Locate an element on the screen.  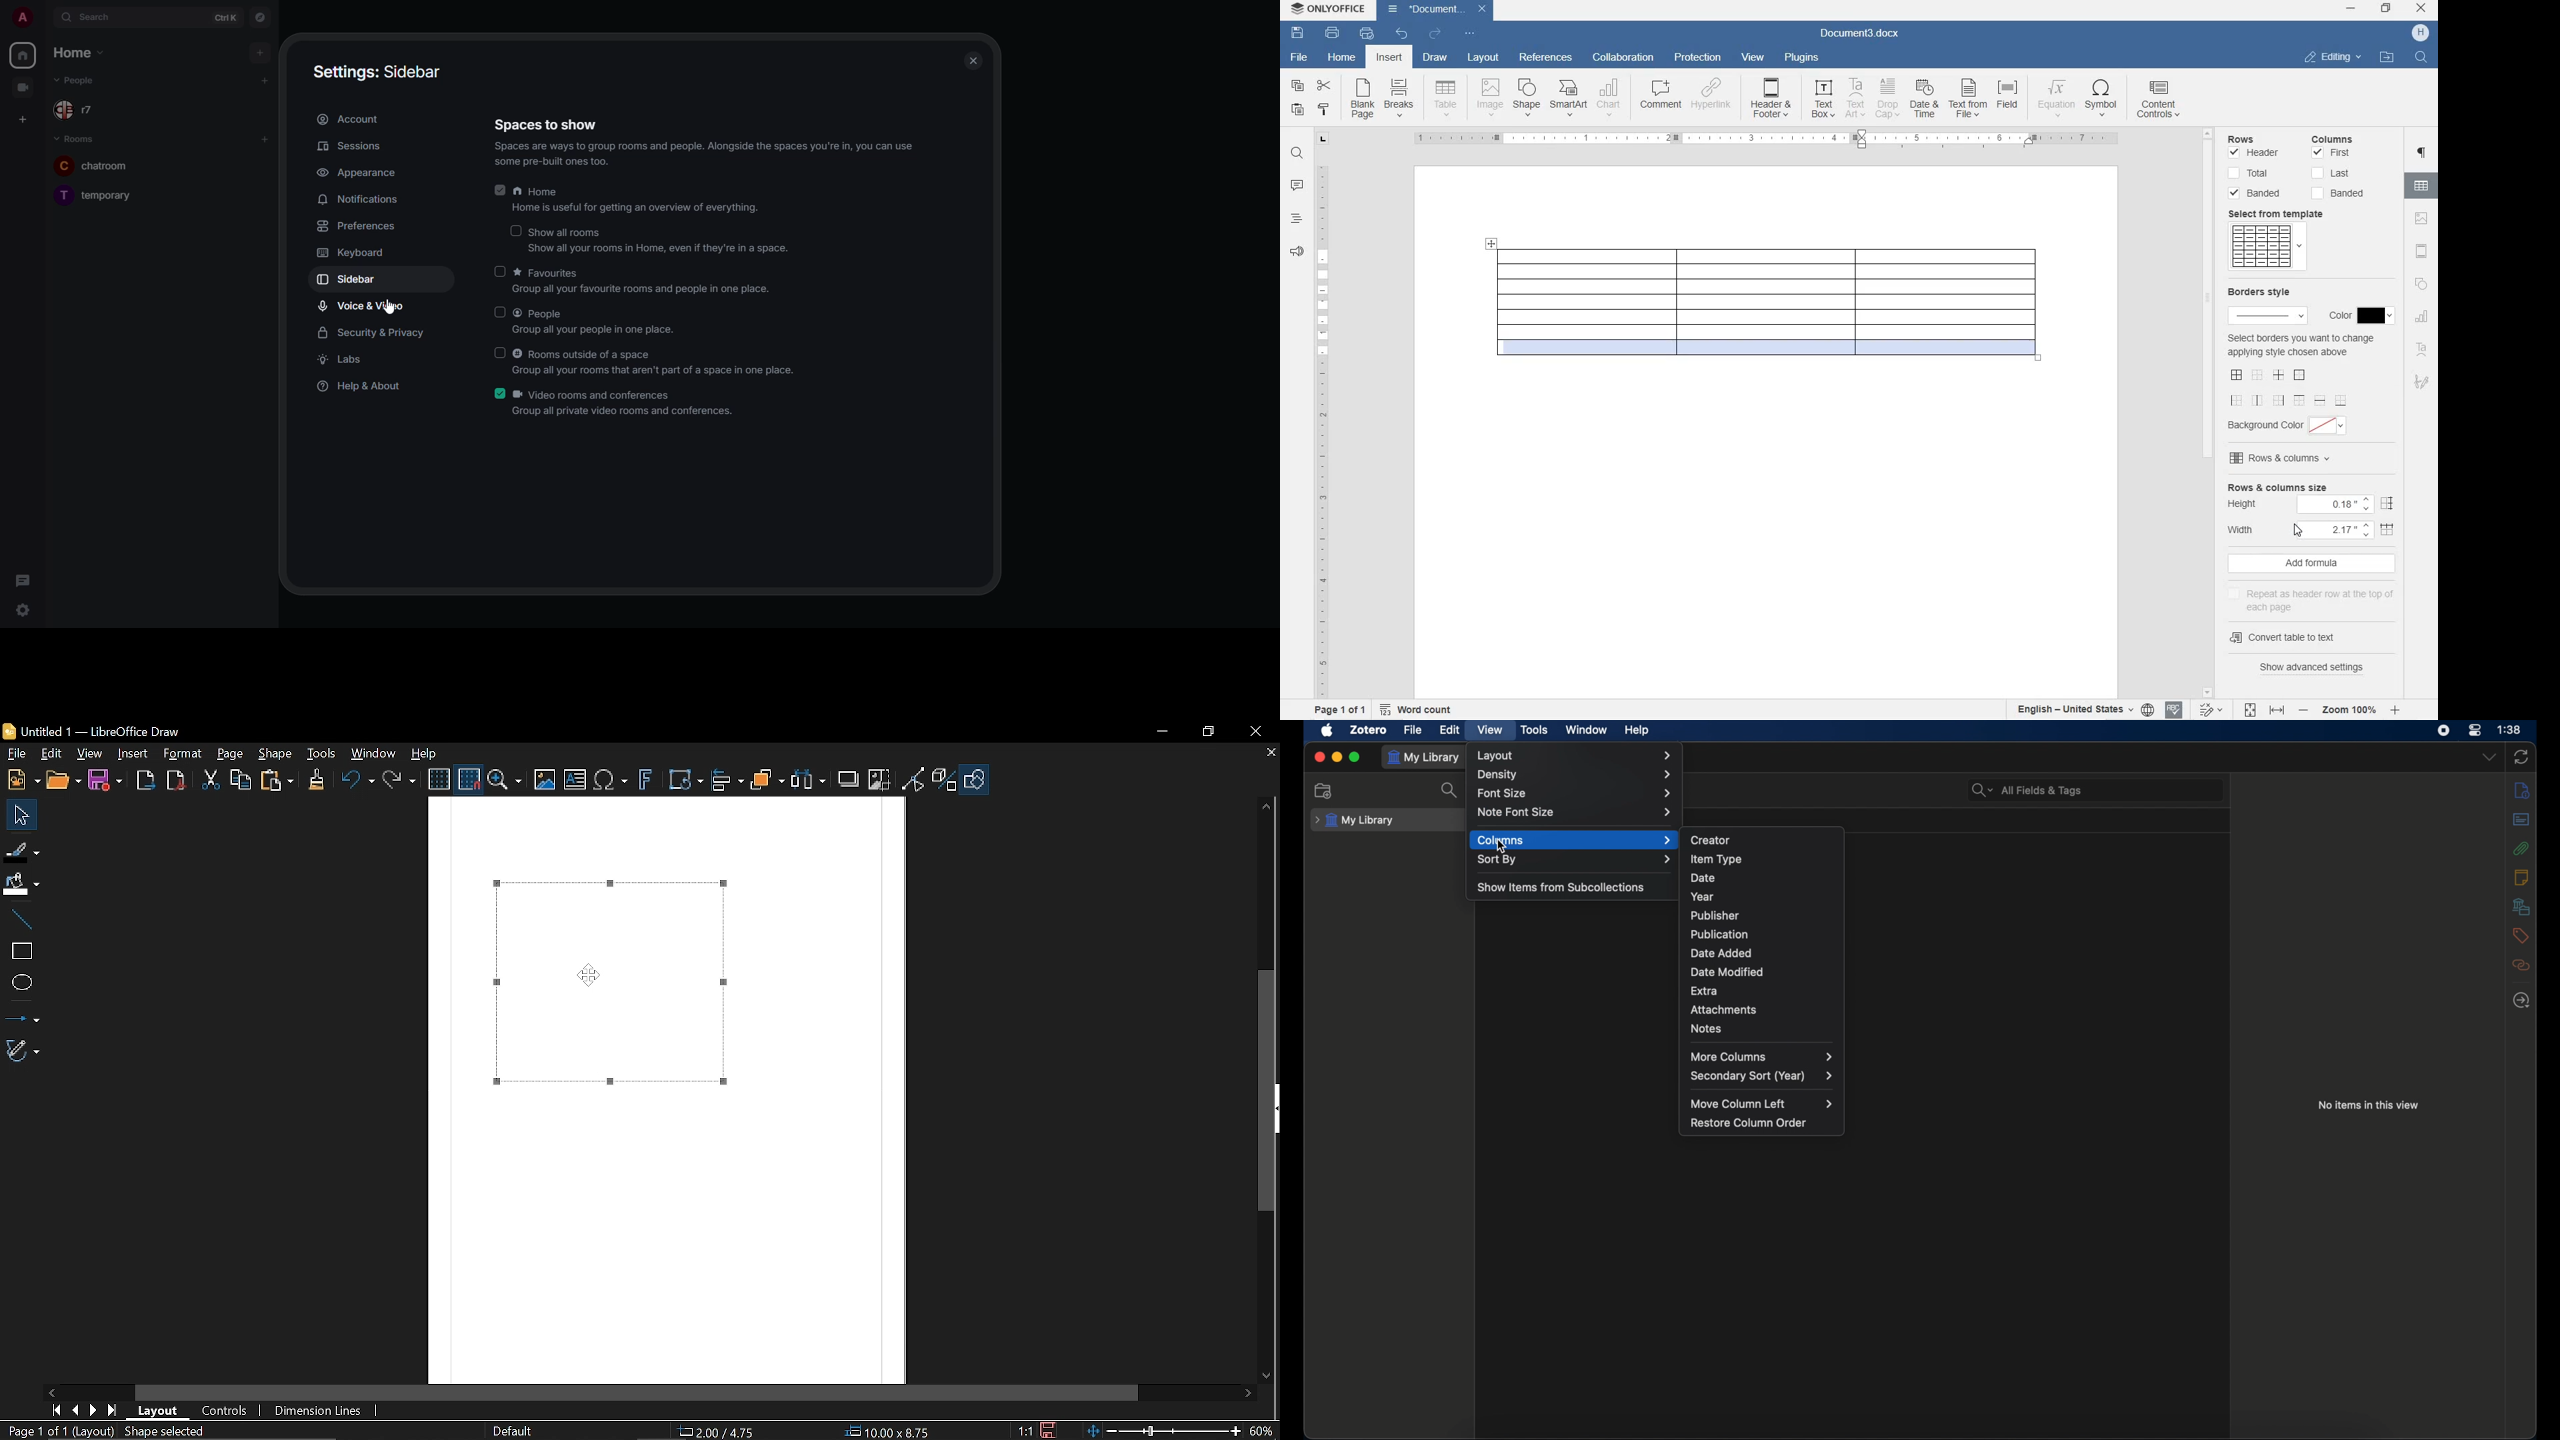
show items for subcollection is located at coordinates (1561, 888).